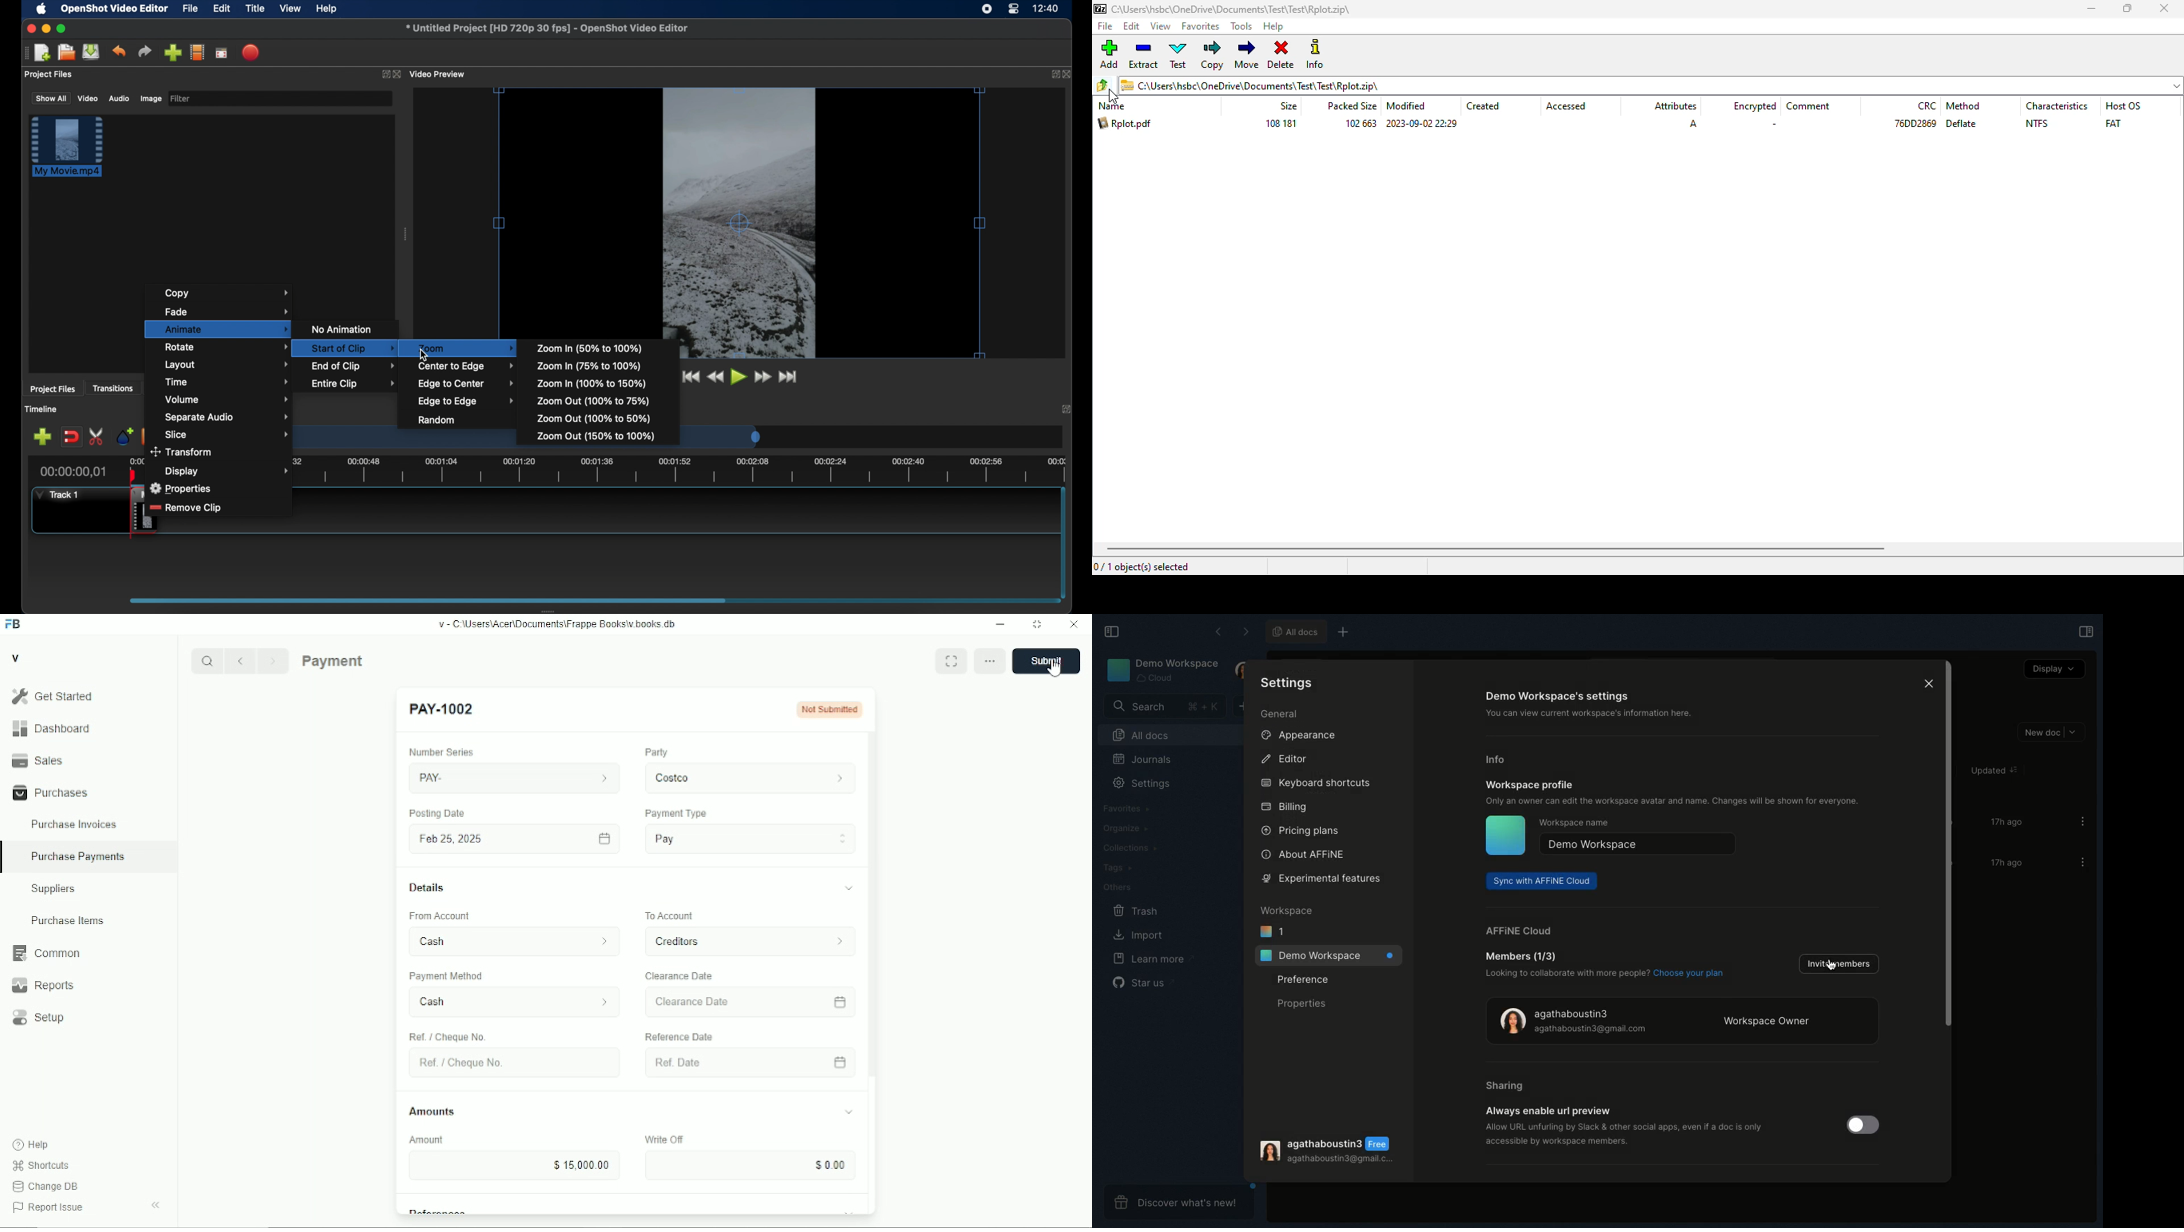  Describe the element at coordinates (1000, 624) in the screenshot. I see `Minimize` at that location.